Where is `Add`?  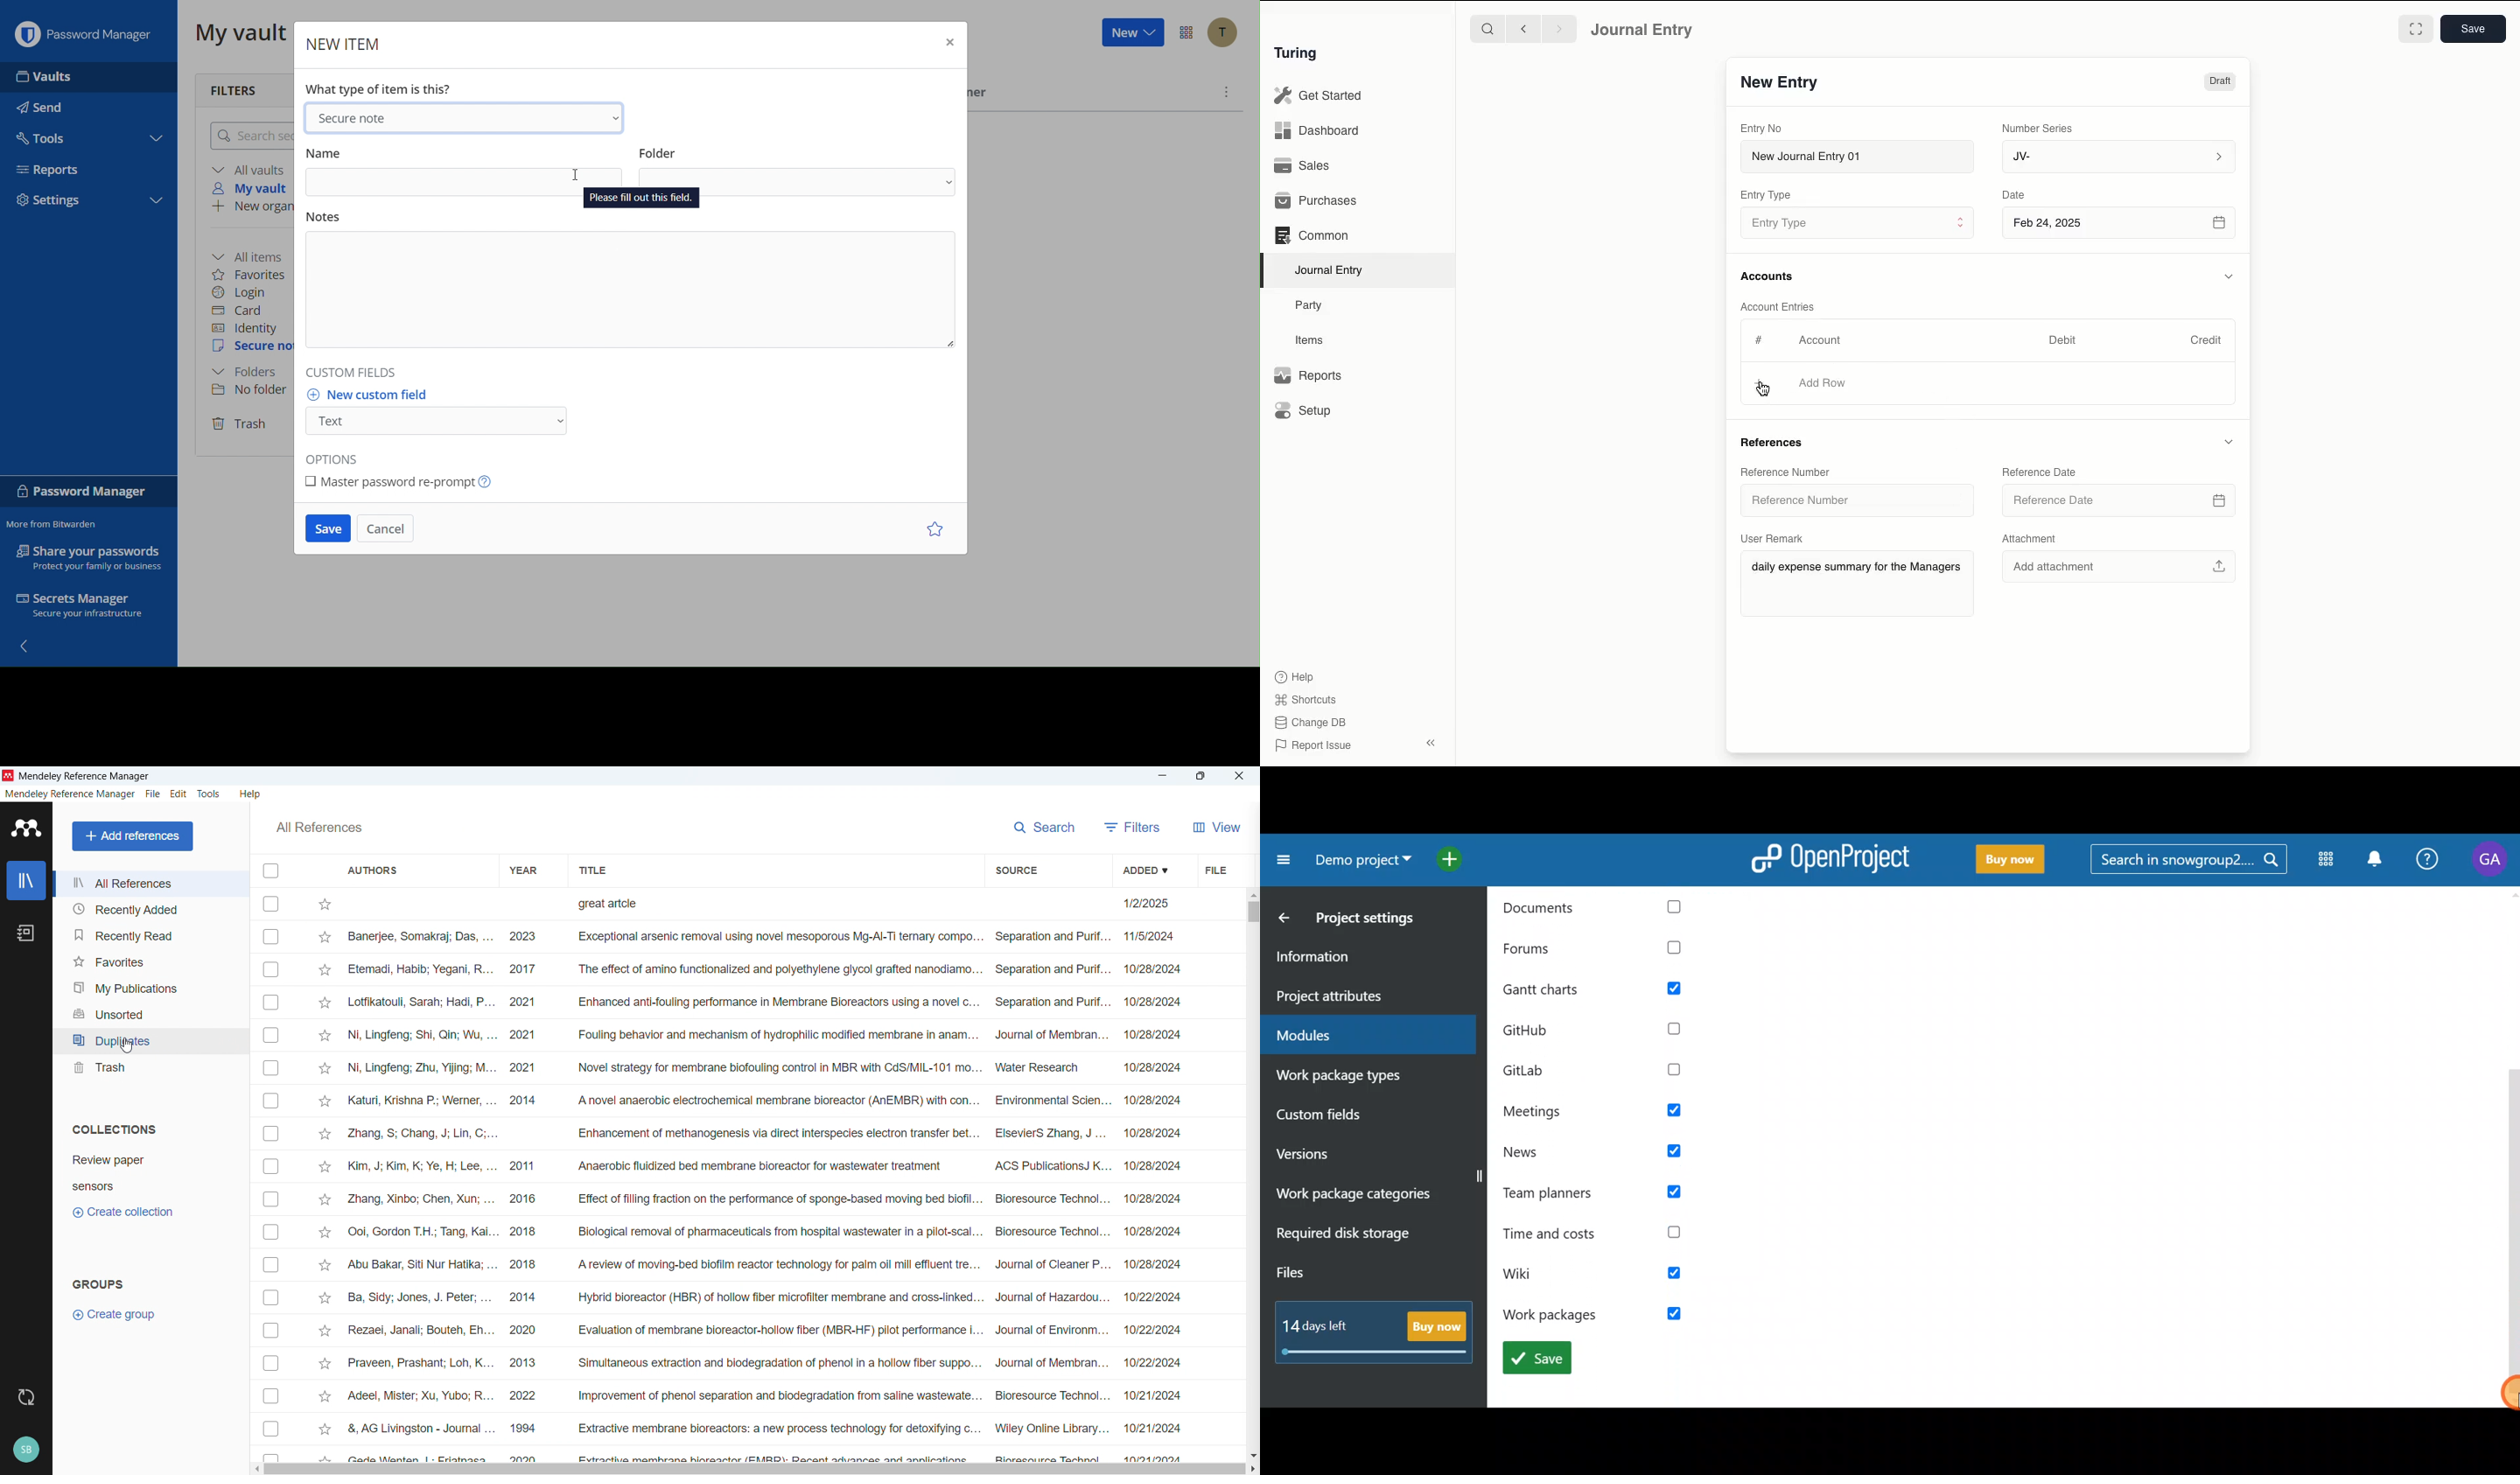 Add is located at coordinates (1760, 383).